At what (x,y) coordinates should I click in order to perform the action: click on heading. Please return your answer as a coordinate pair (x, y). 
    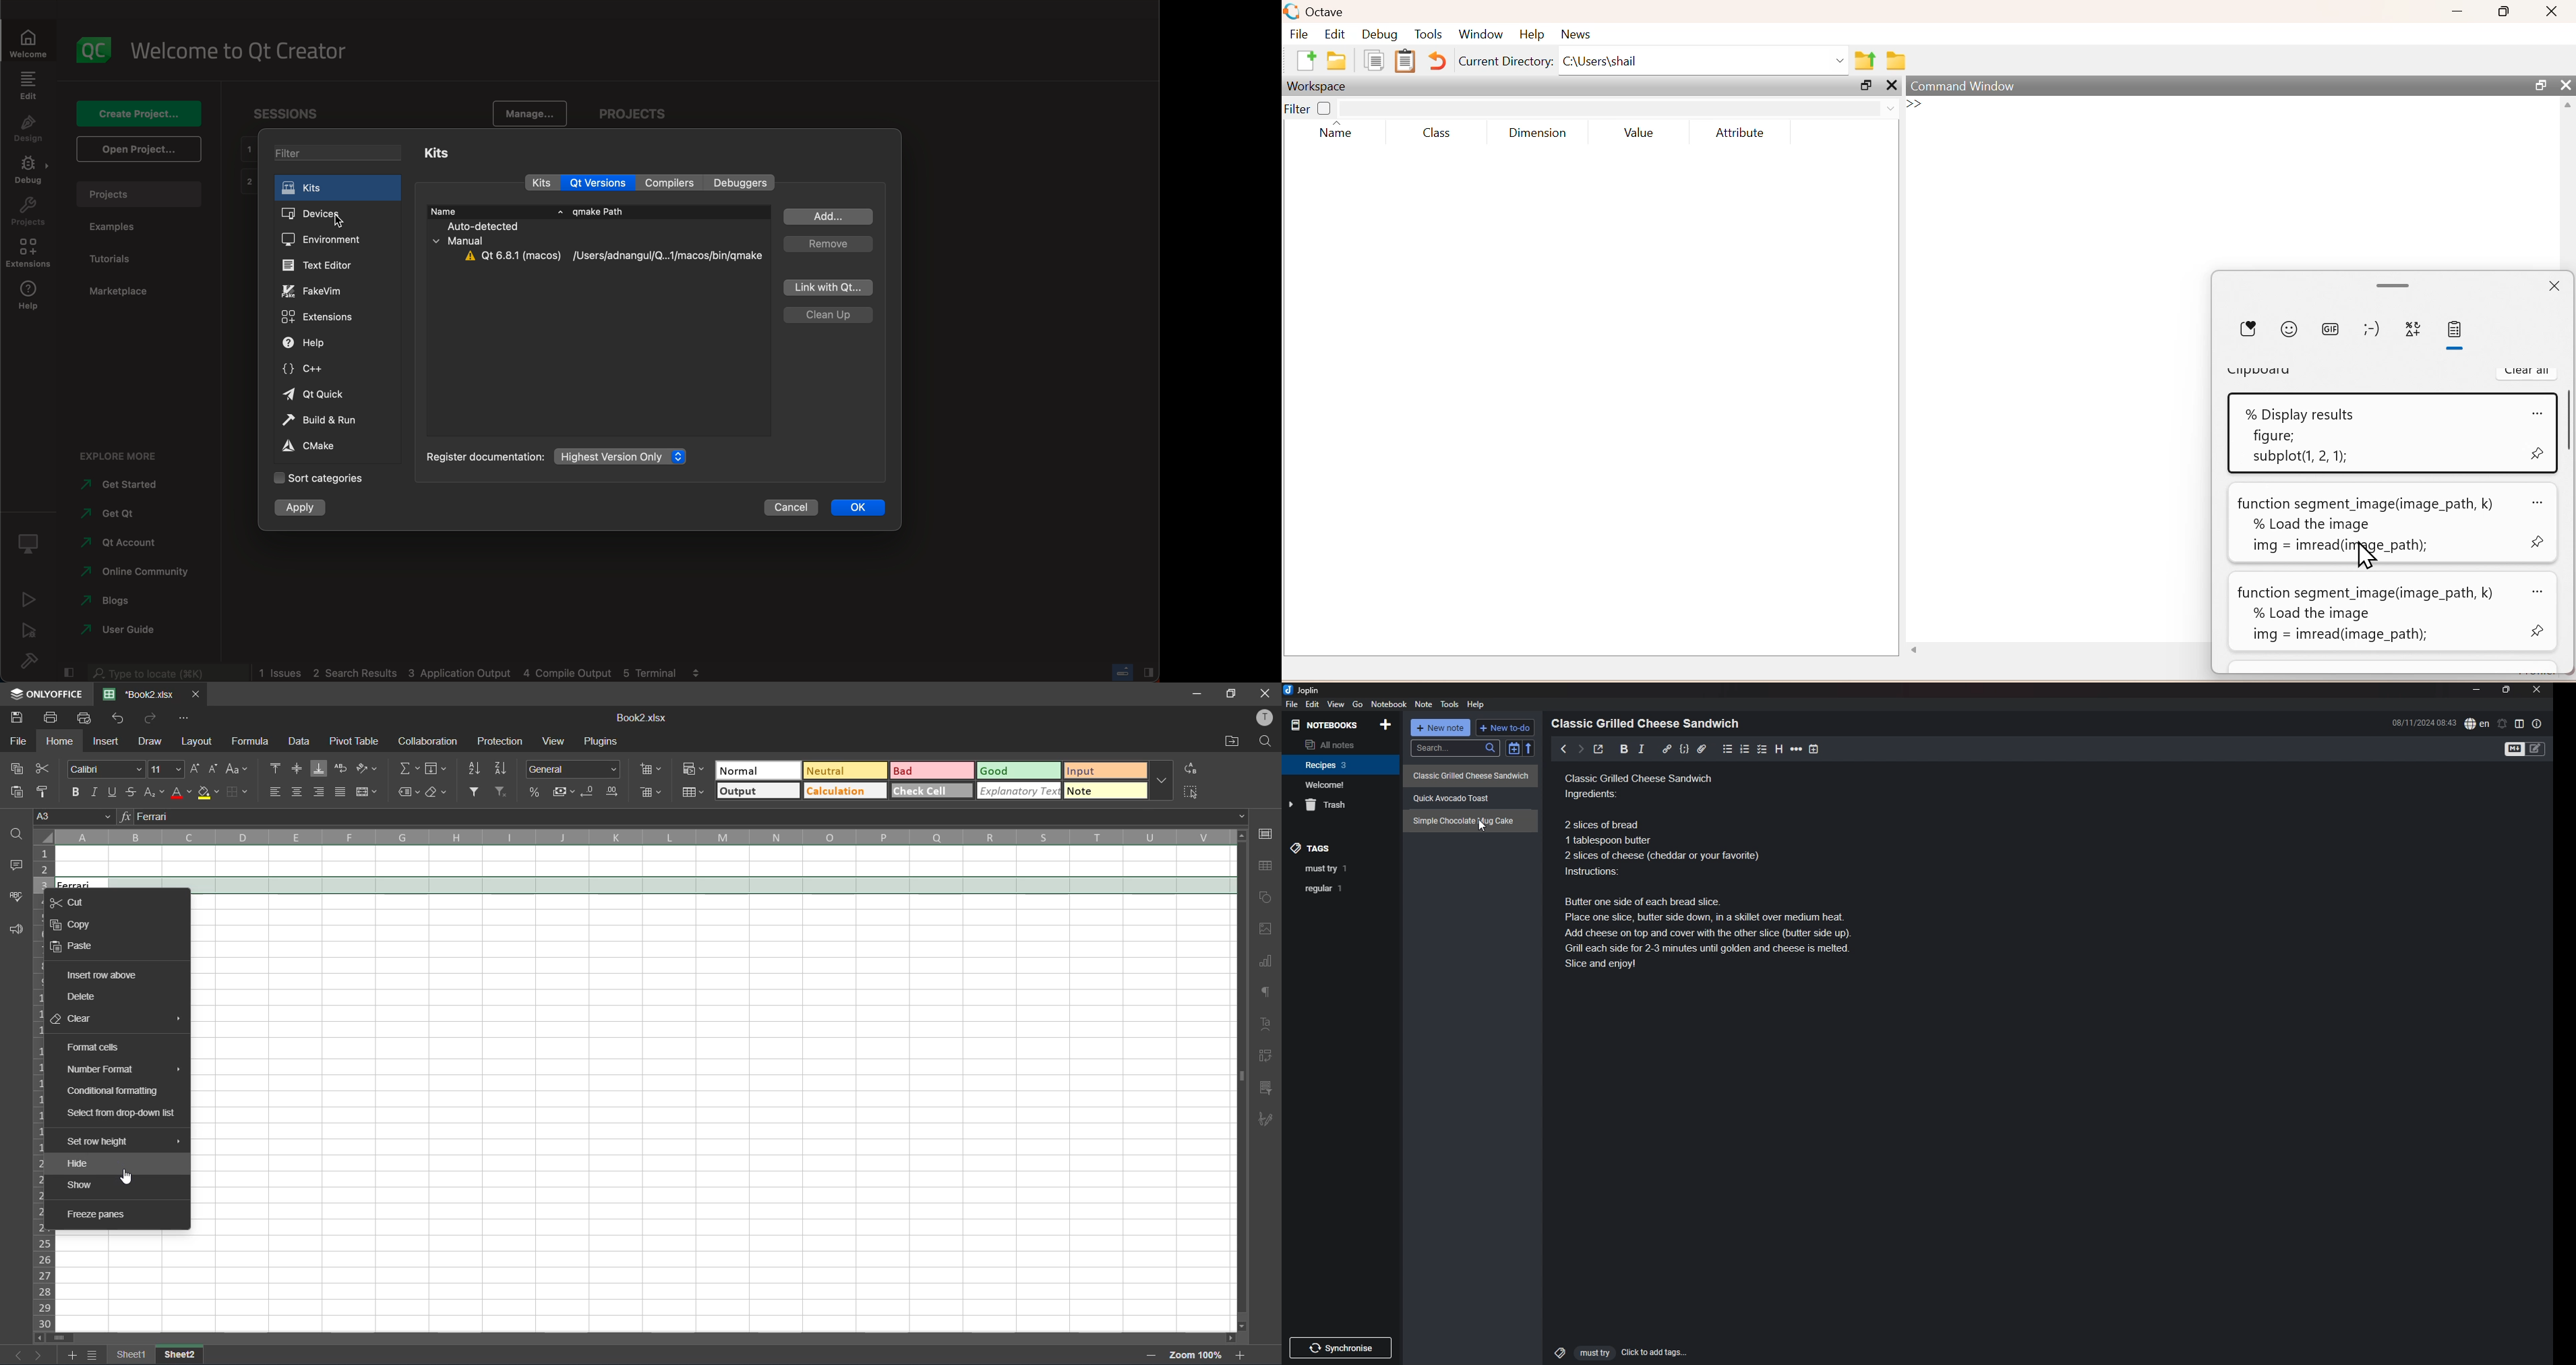
    Looking at the image, I should click on (1779, 749).